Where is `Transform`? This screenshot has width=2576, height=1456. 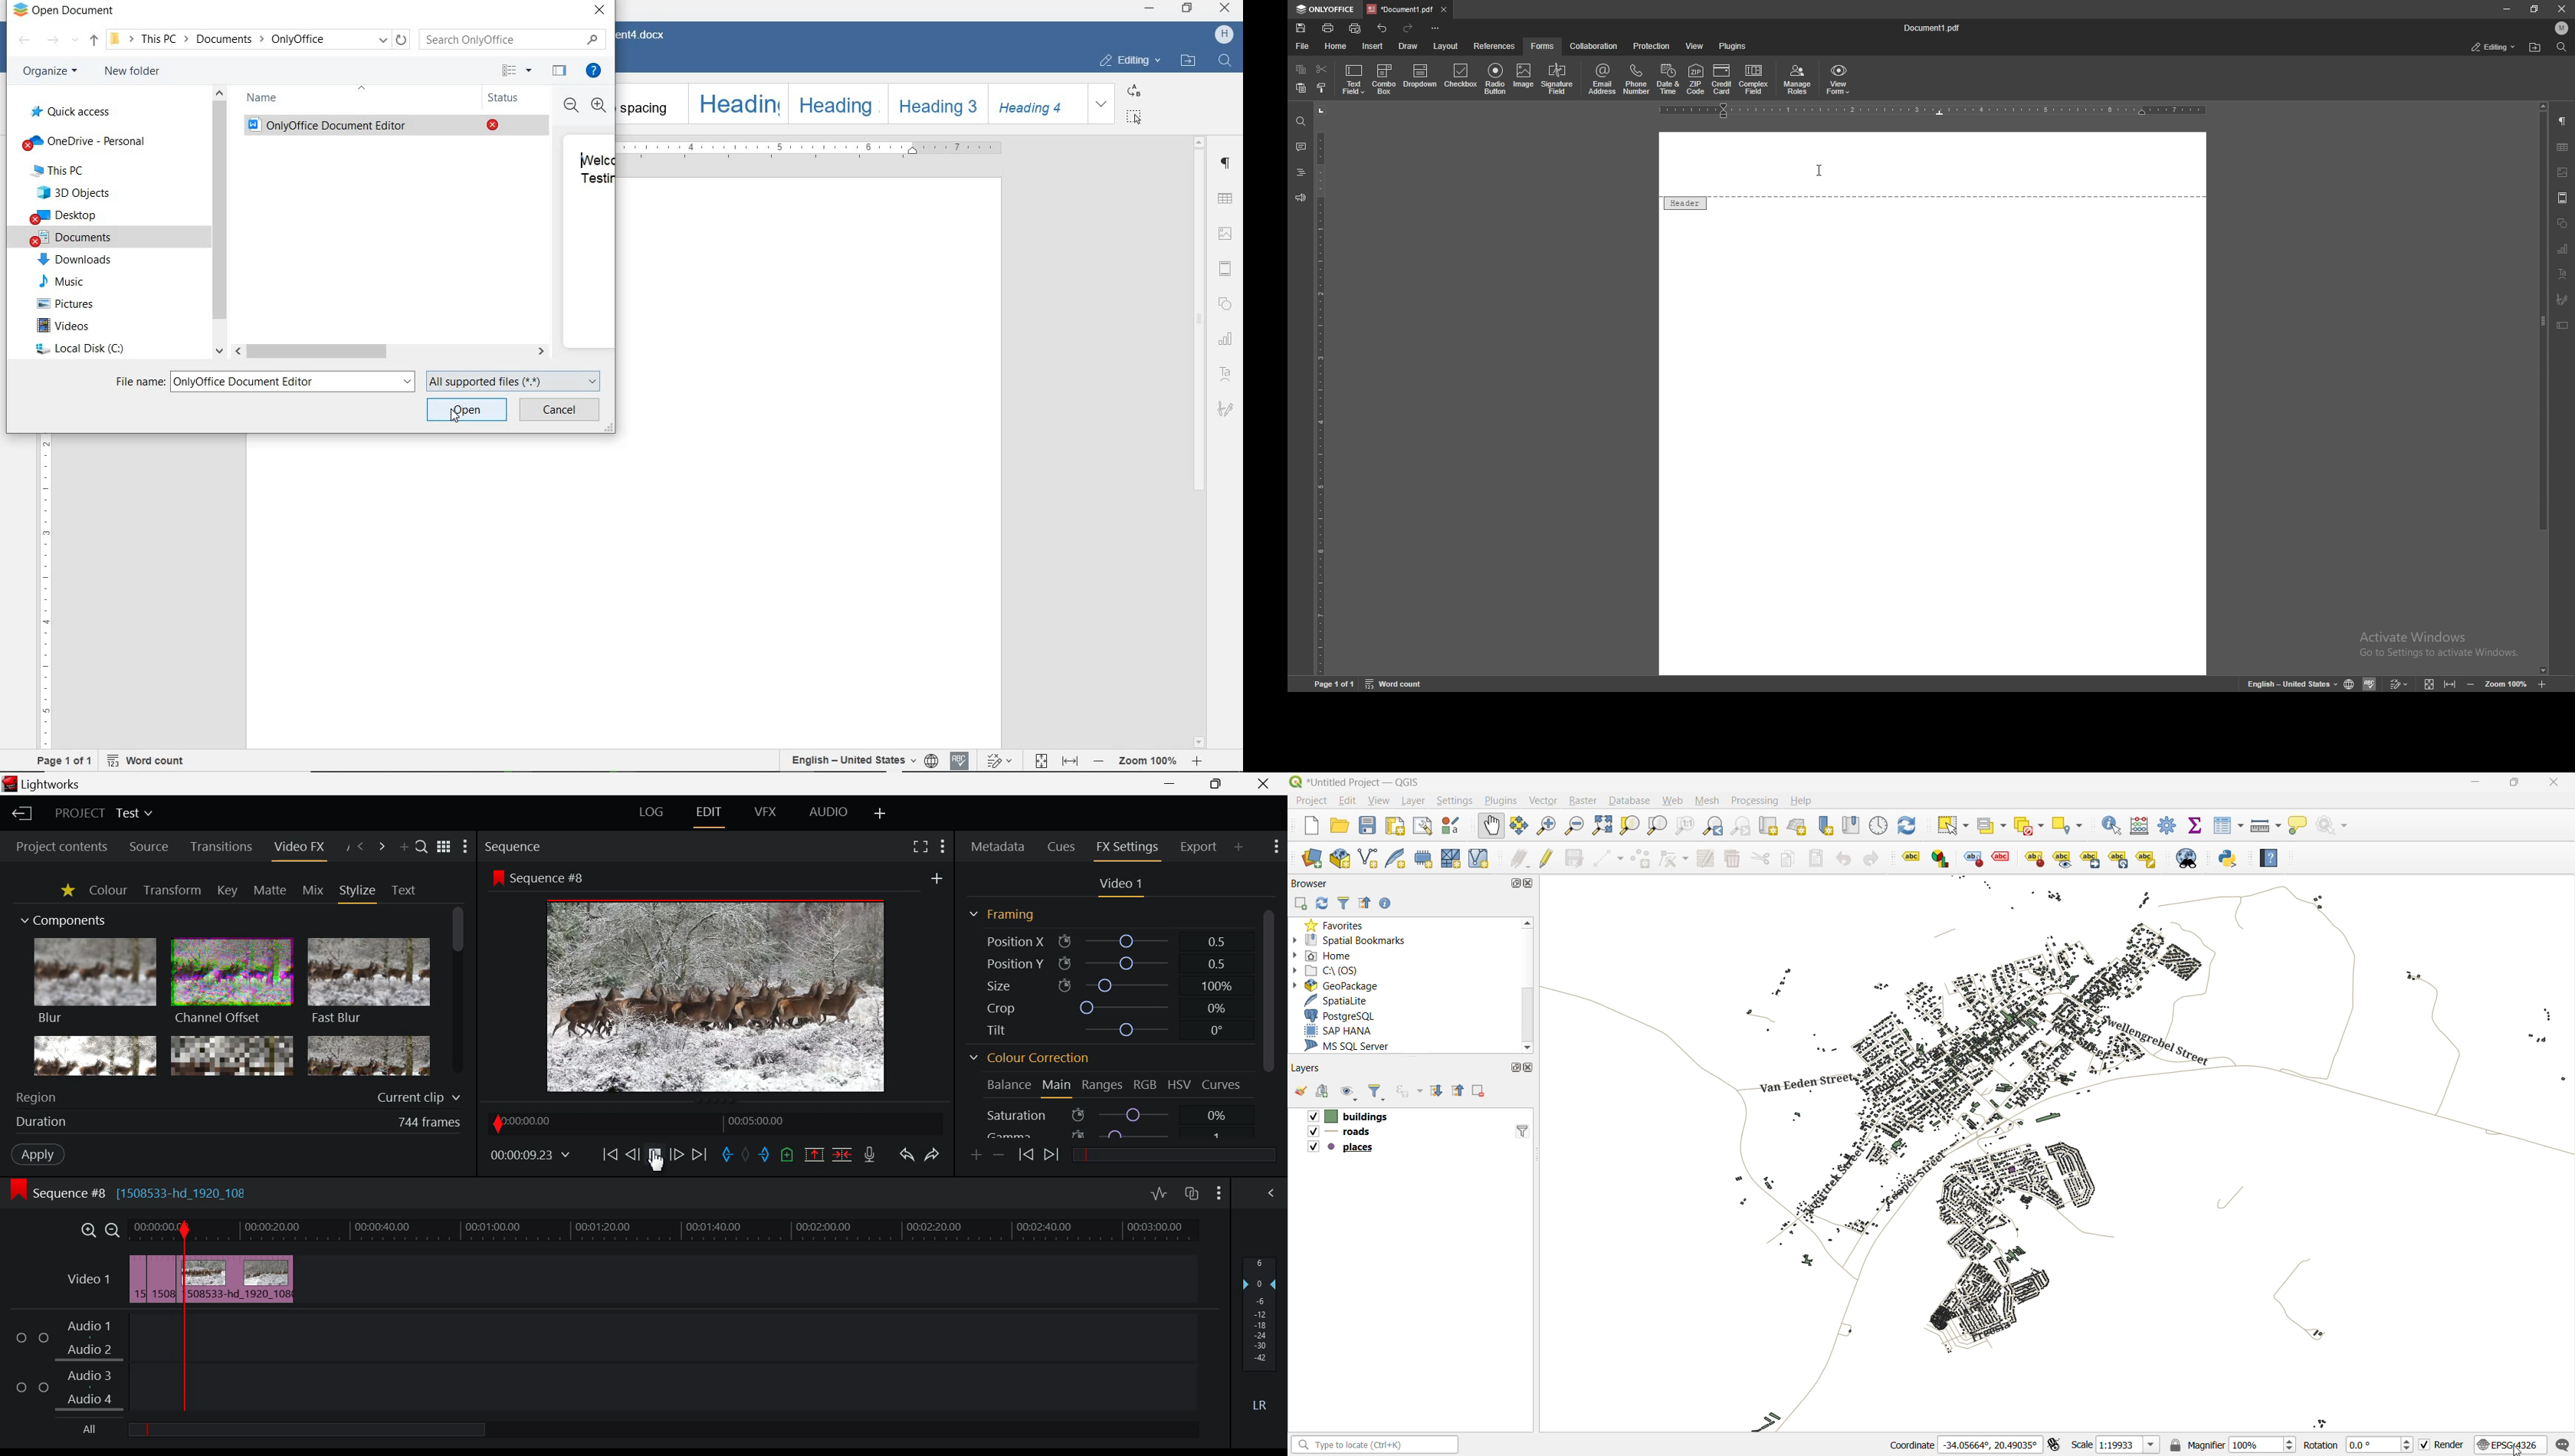
Transform is located at coordinates (172, 890).